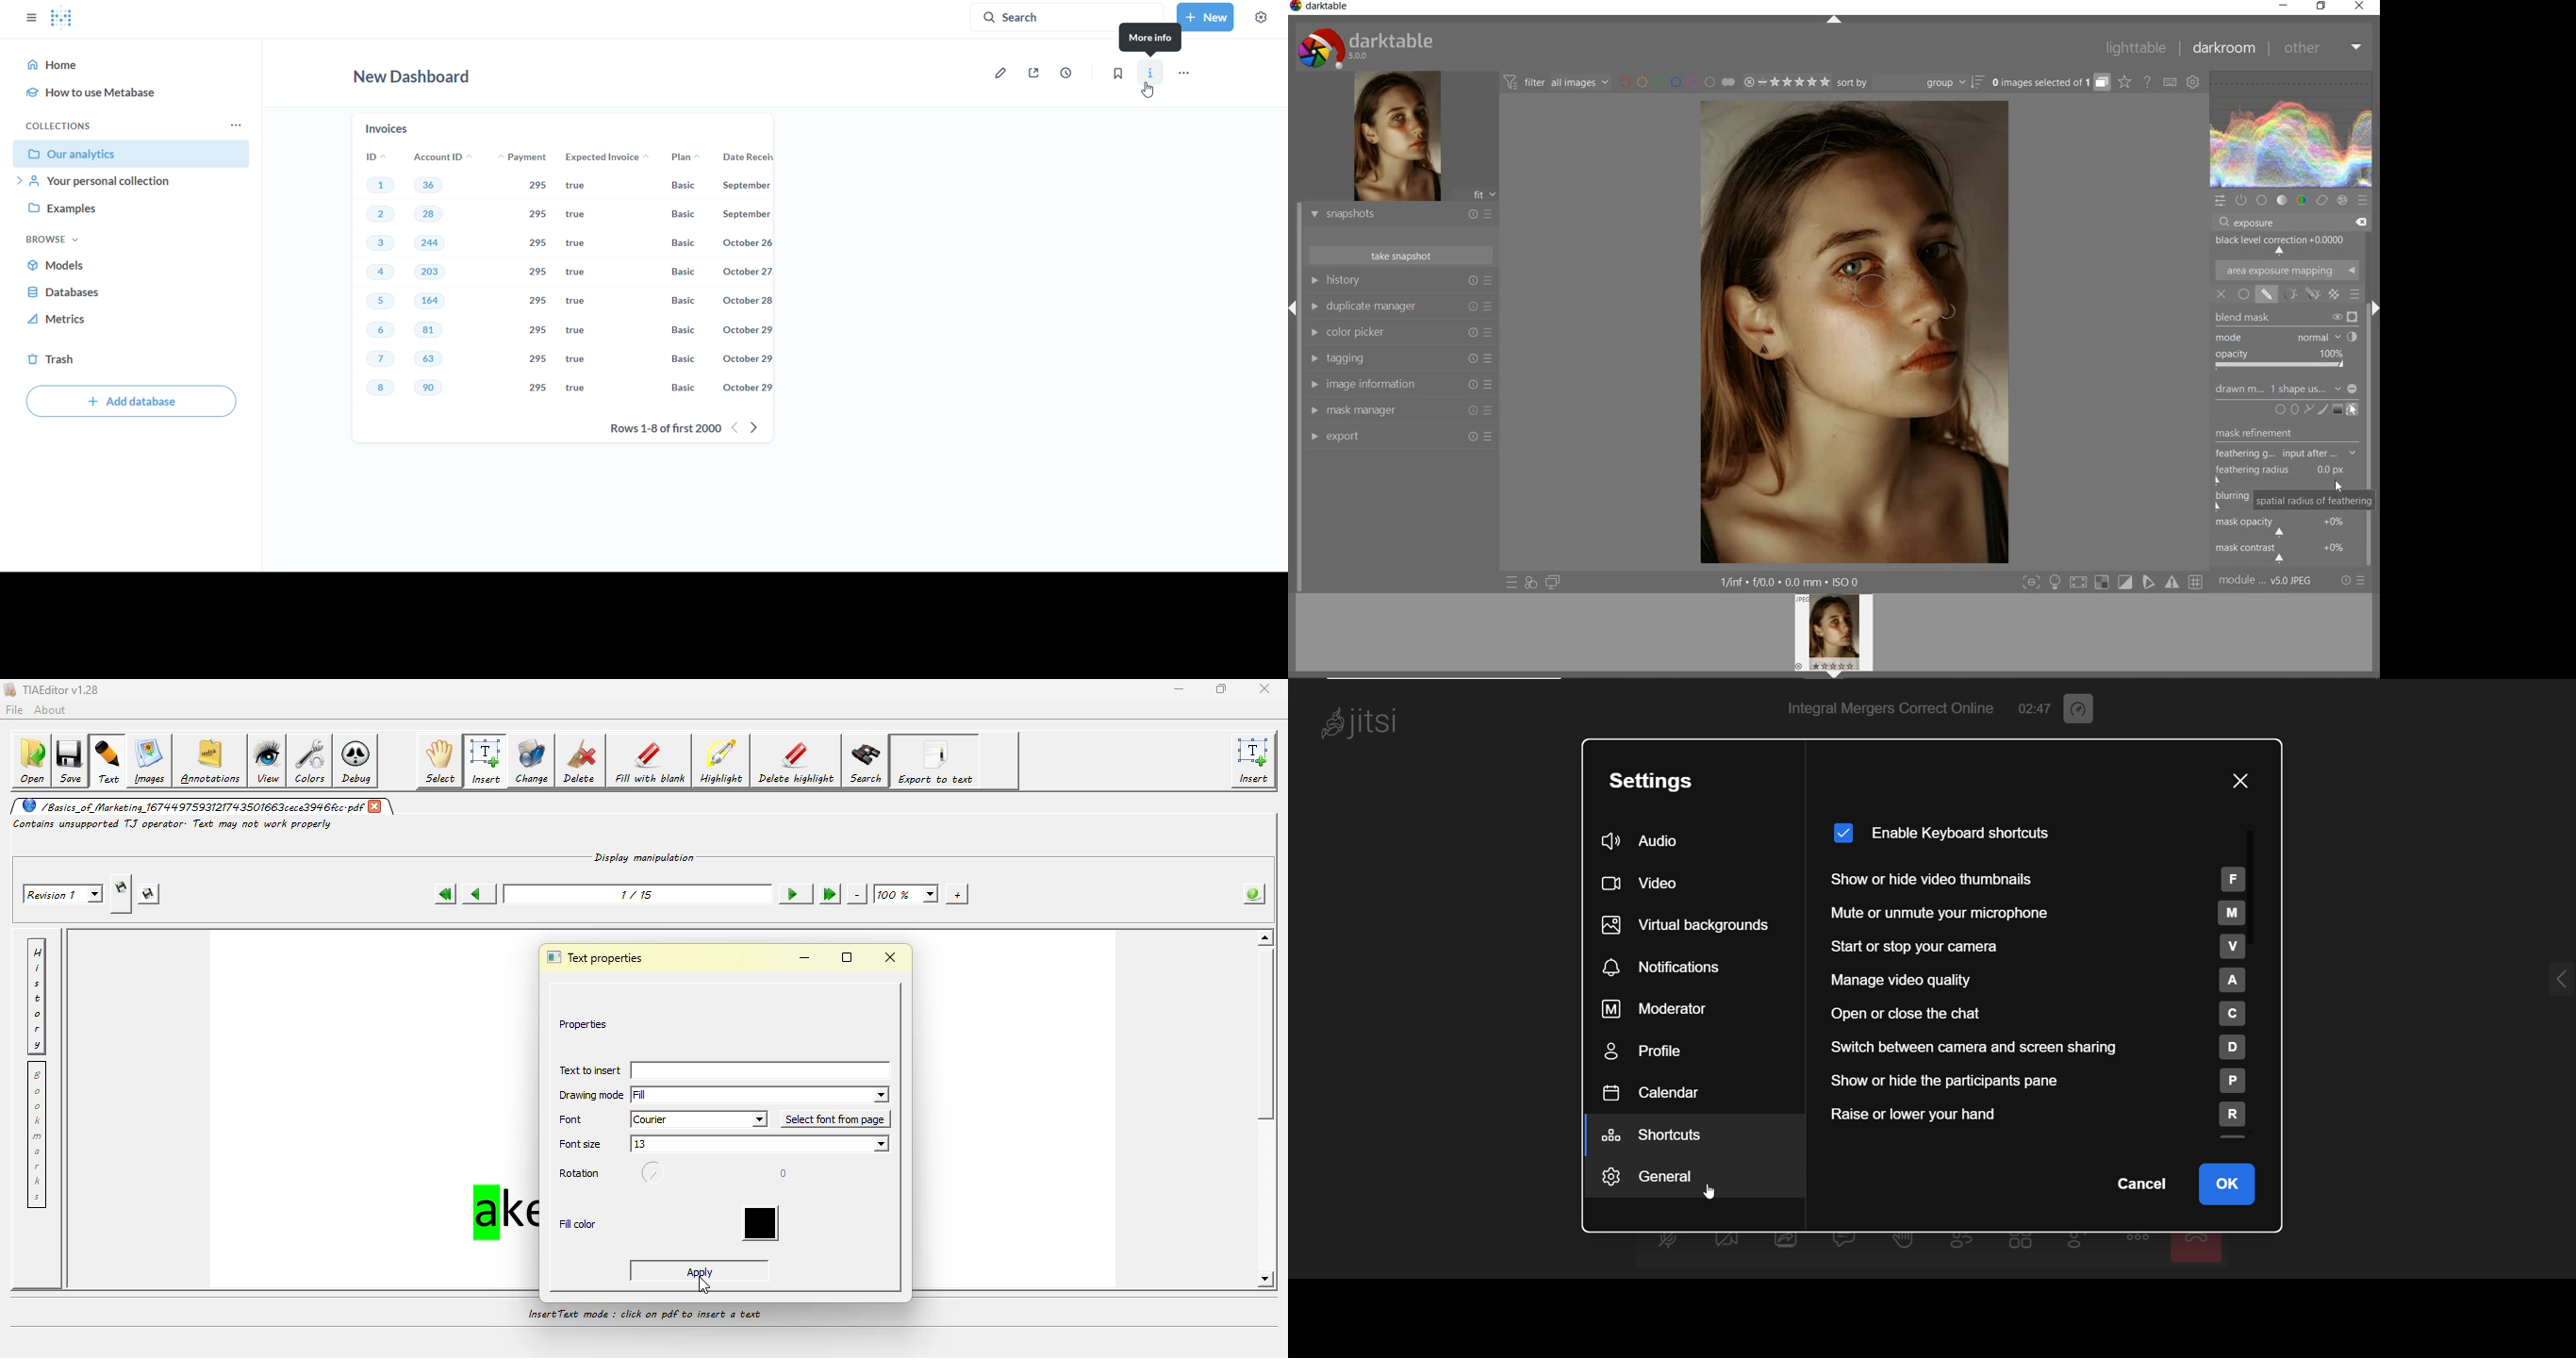 This screenshot has width=2576, height=1372. Describe the element at coordinates (1373, 46) in the screenshot. I see `system logo` at that location.